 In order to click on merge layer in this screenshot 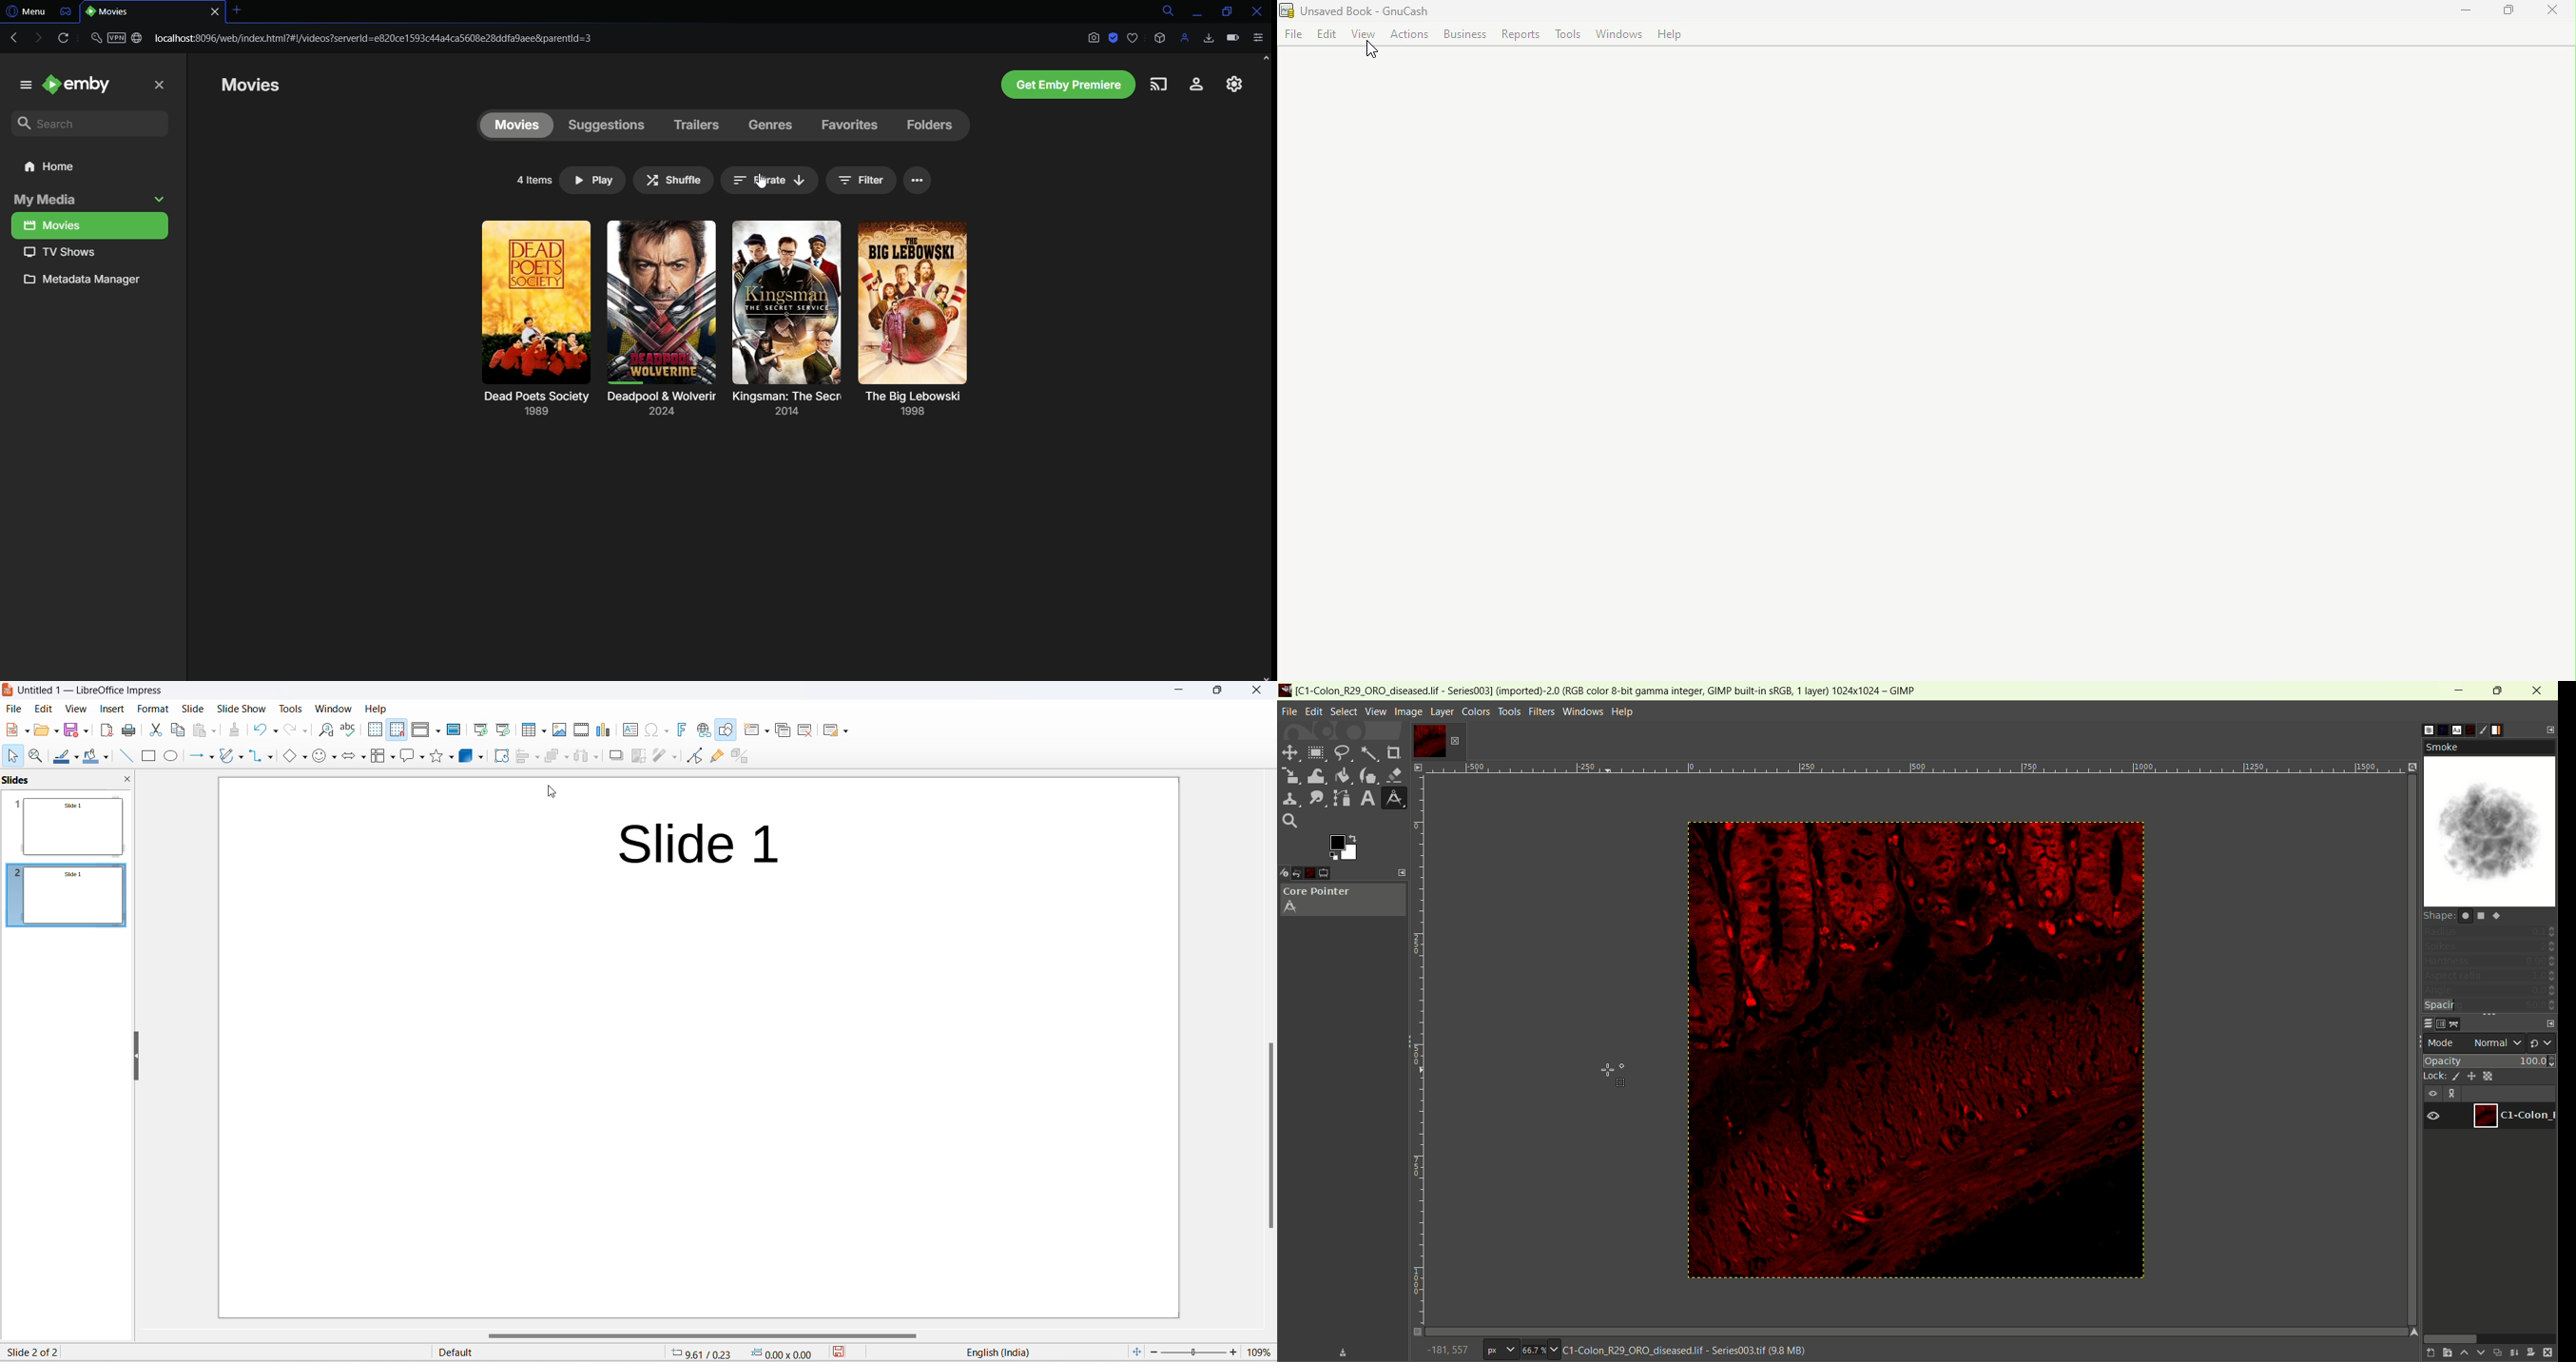, I will do `click(2515, 1353)`.